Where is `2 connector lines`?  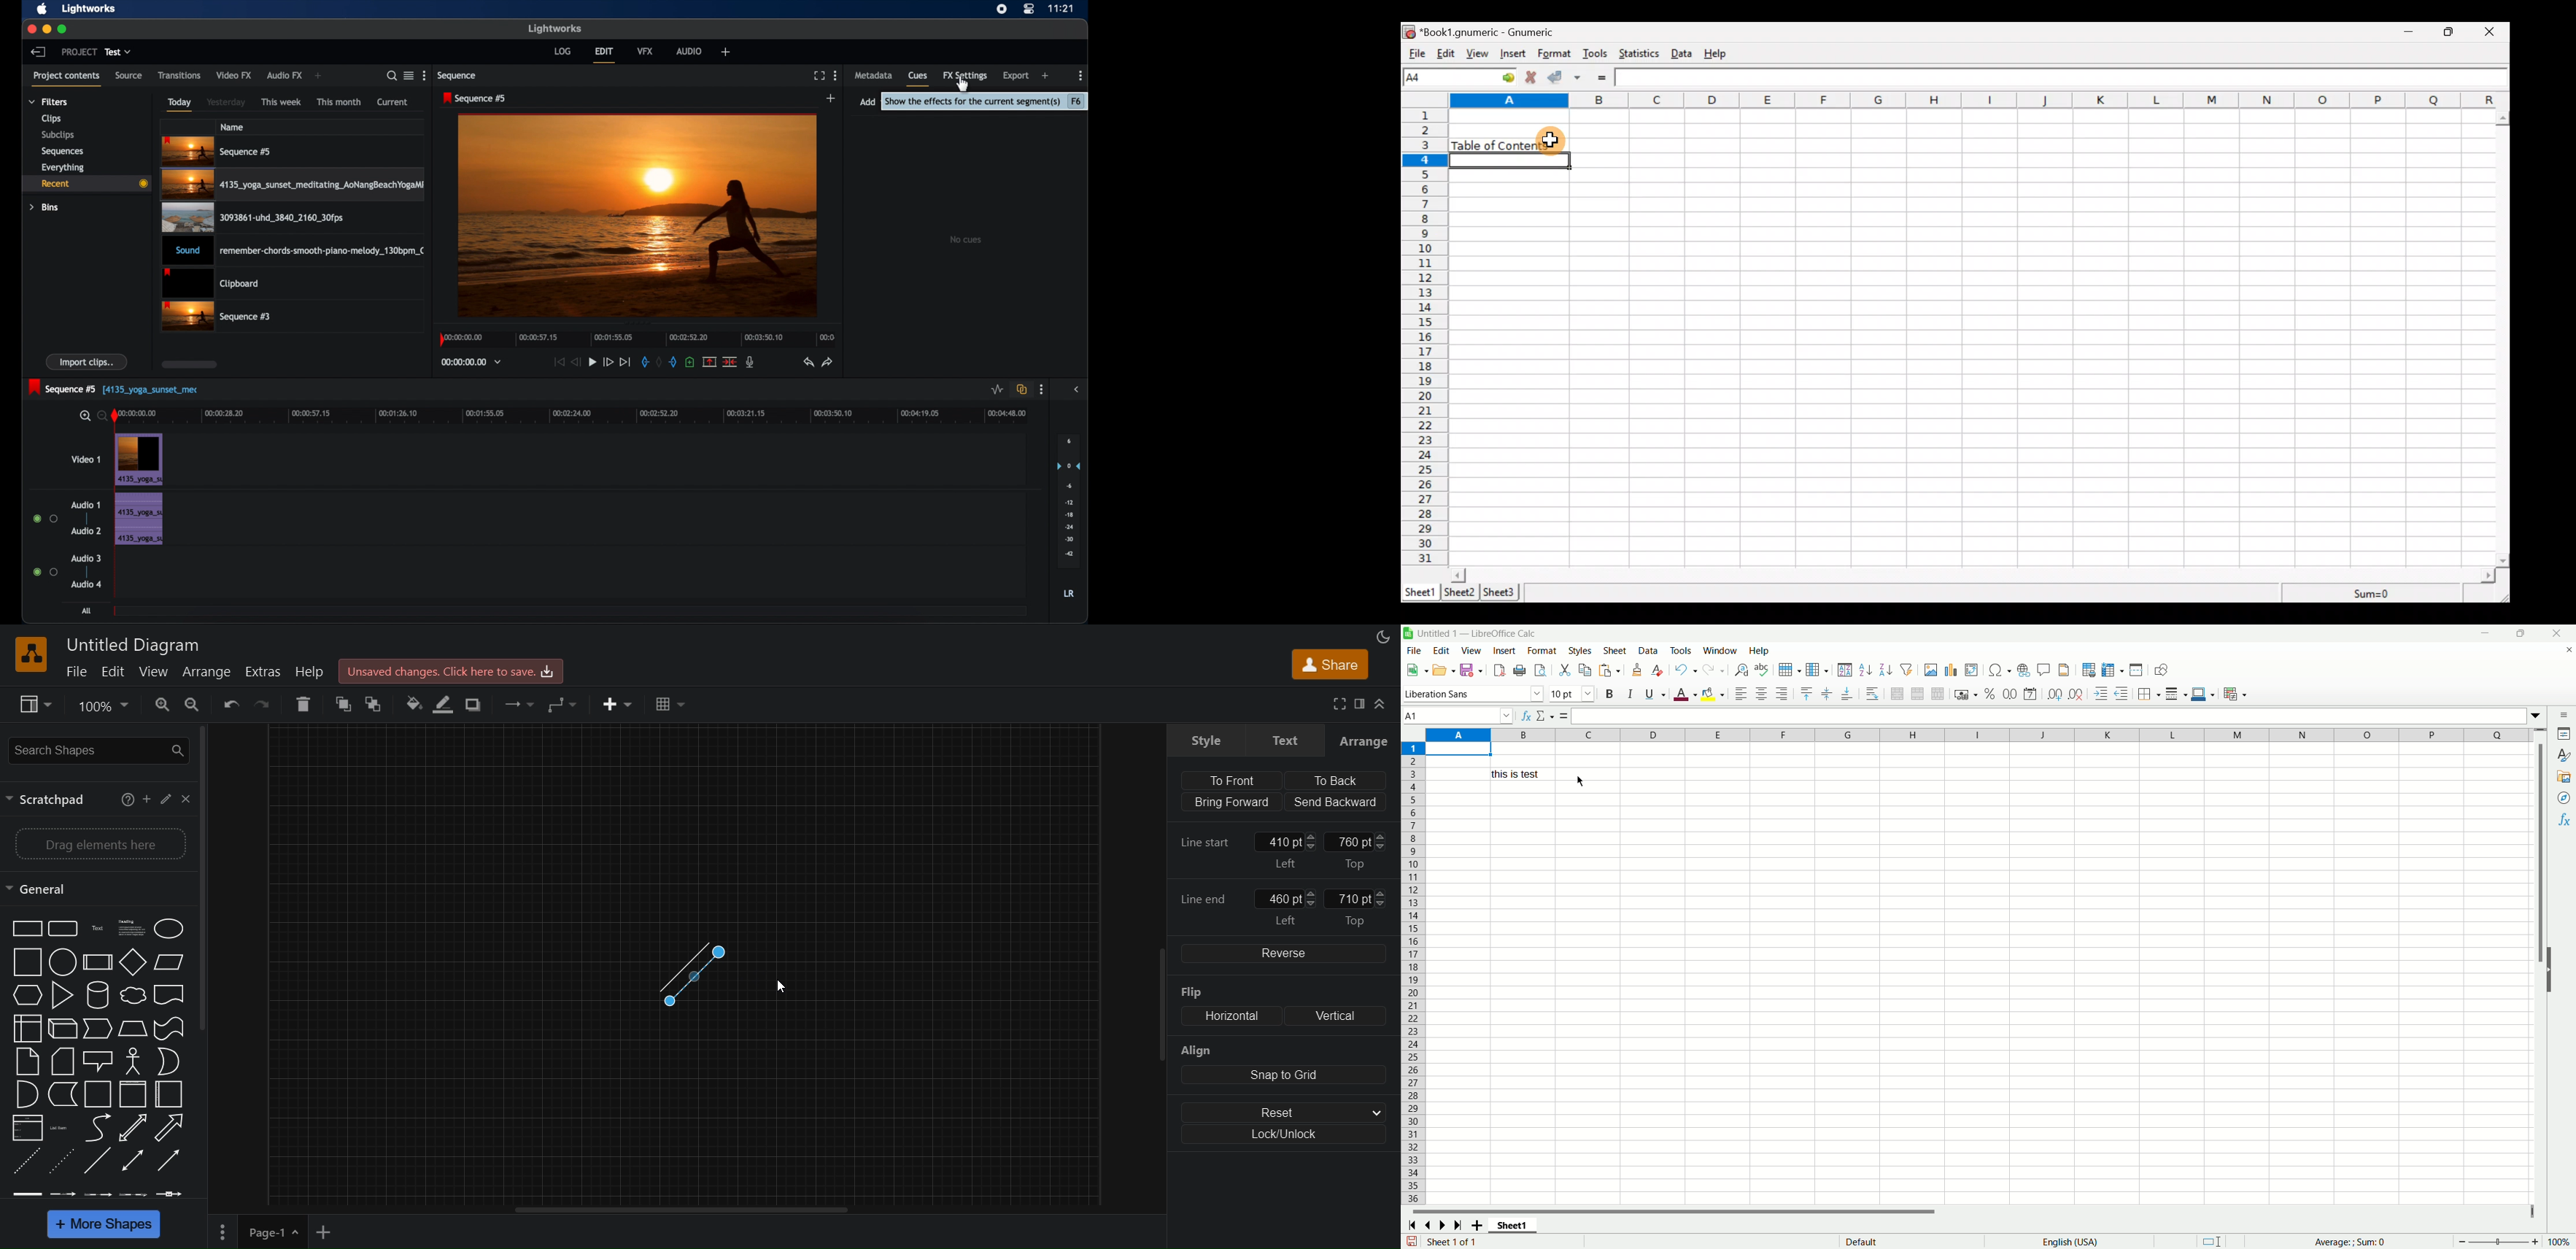 2 connector lines is located at coordinates (697, 976).